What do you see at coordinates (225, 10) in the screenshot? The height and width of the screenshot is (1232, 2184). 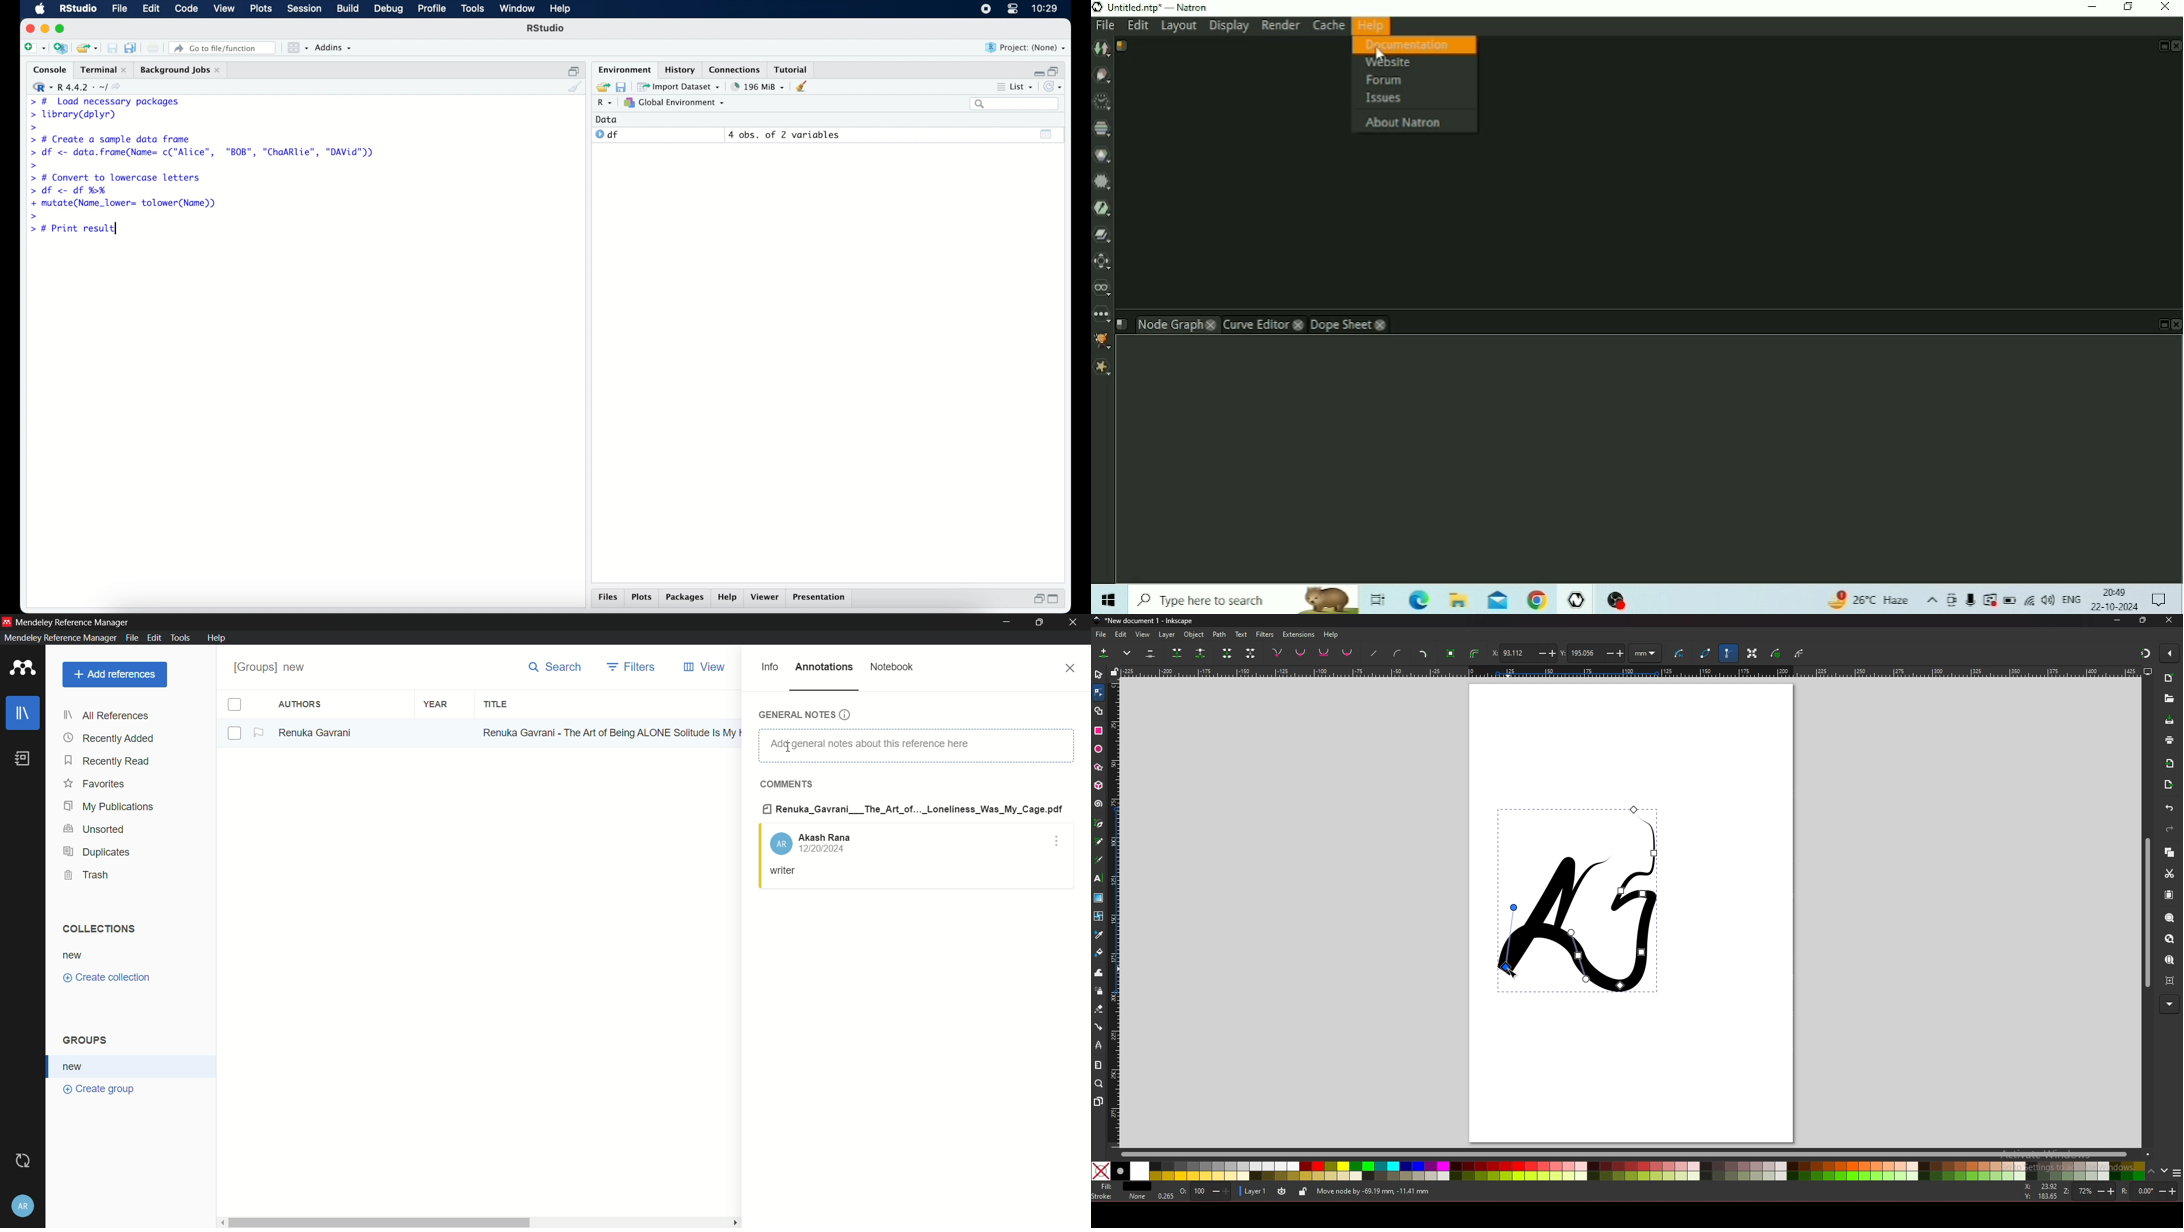 I see `view` at bounding box center [225, 10].